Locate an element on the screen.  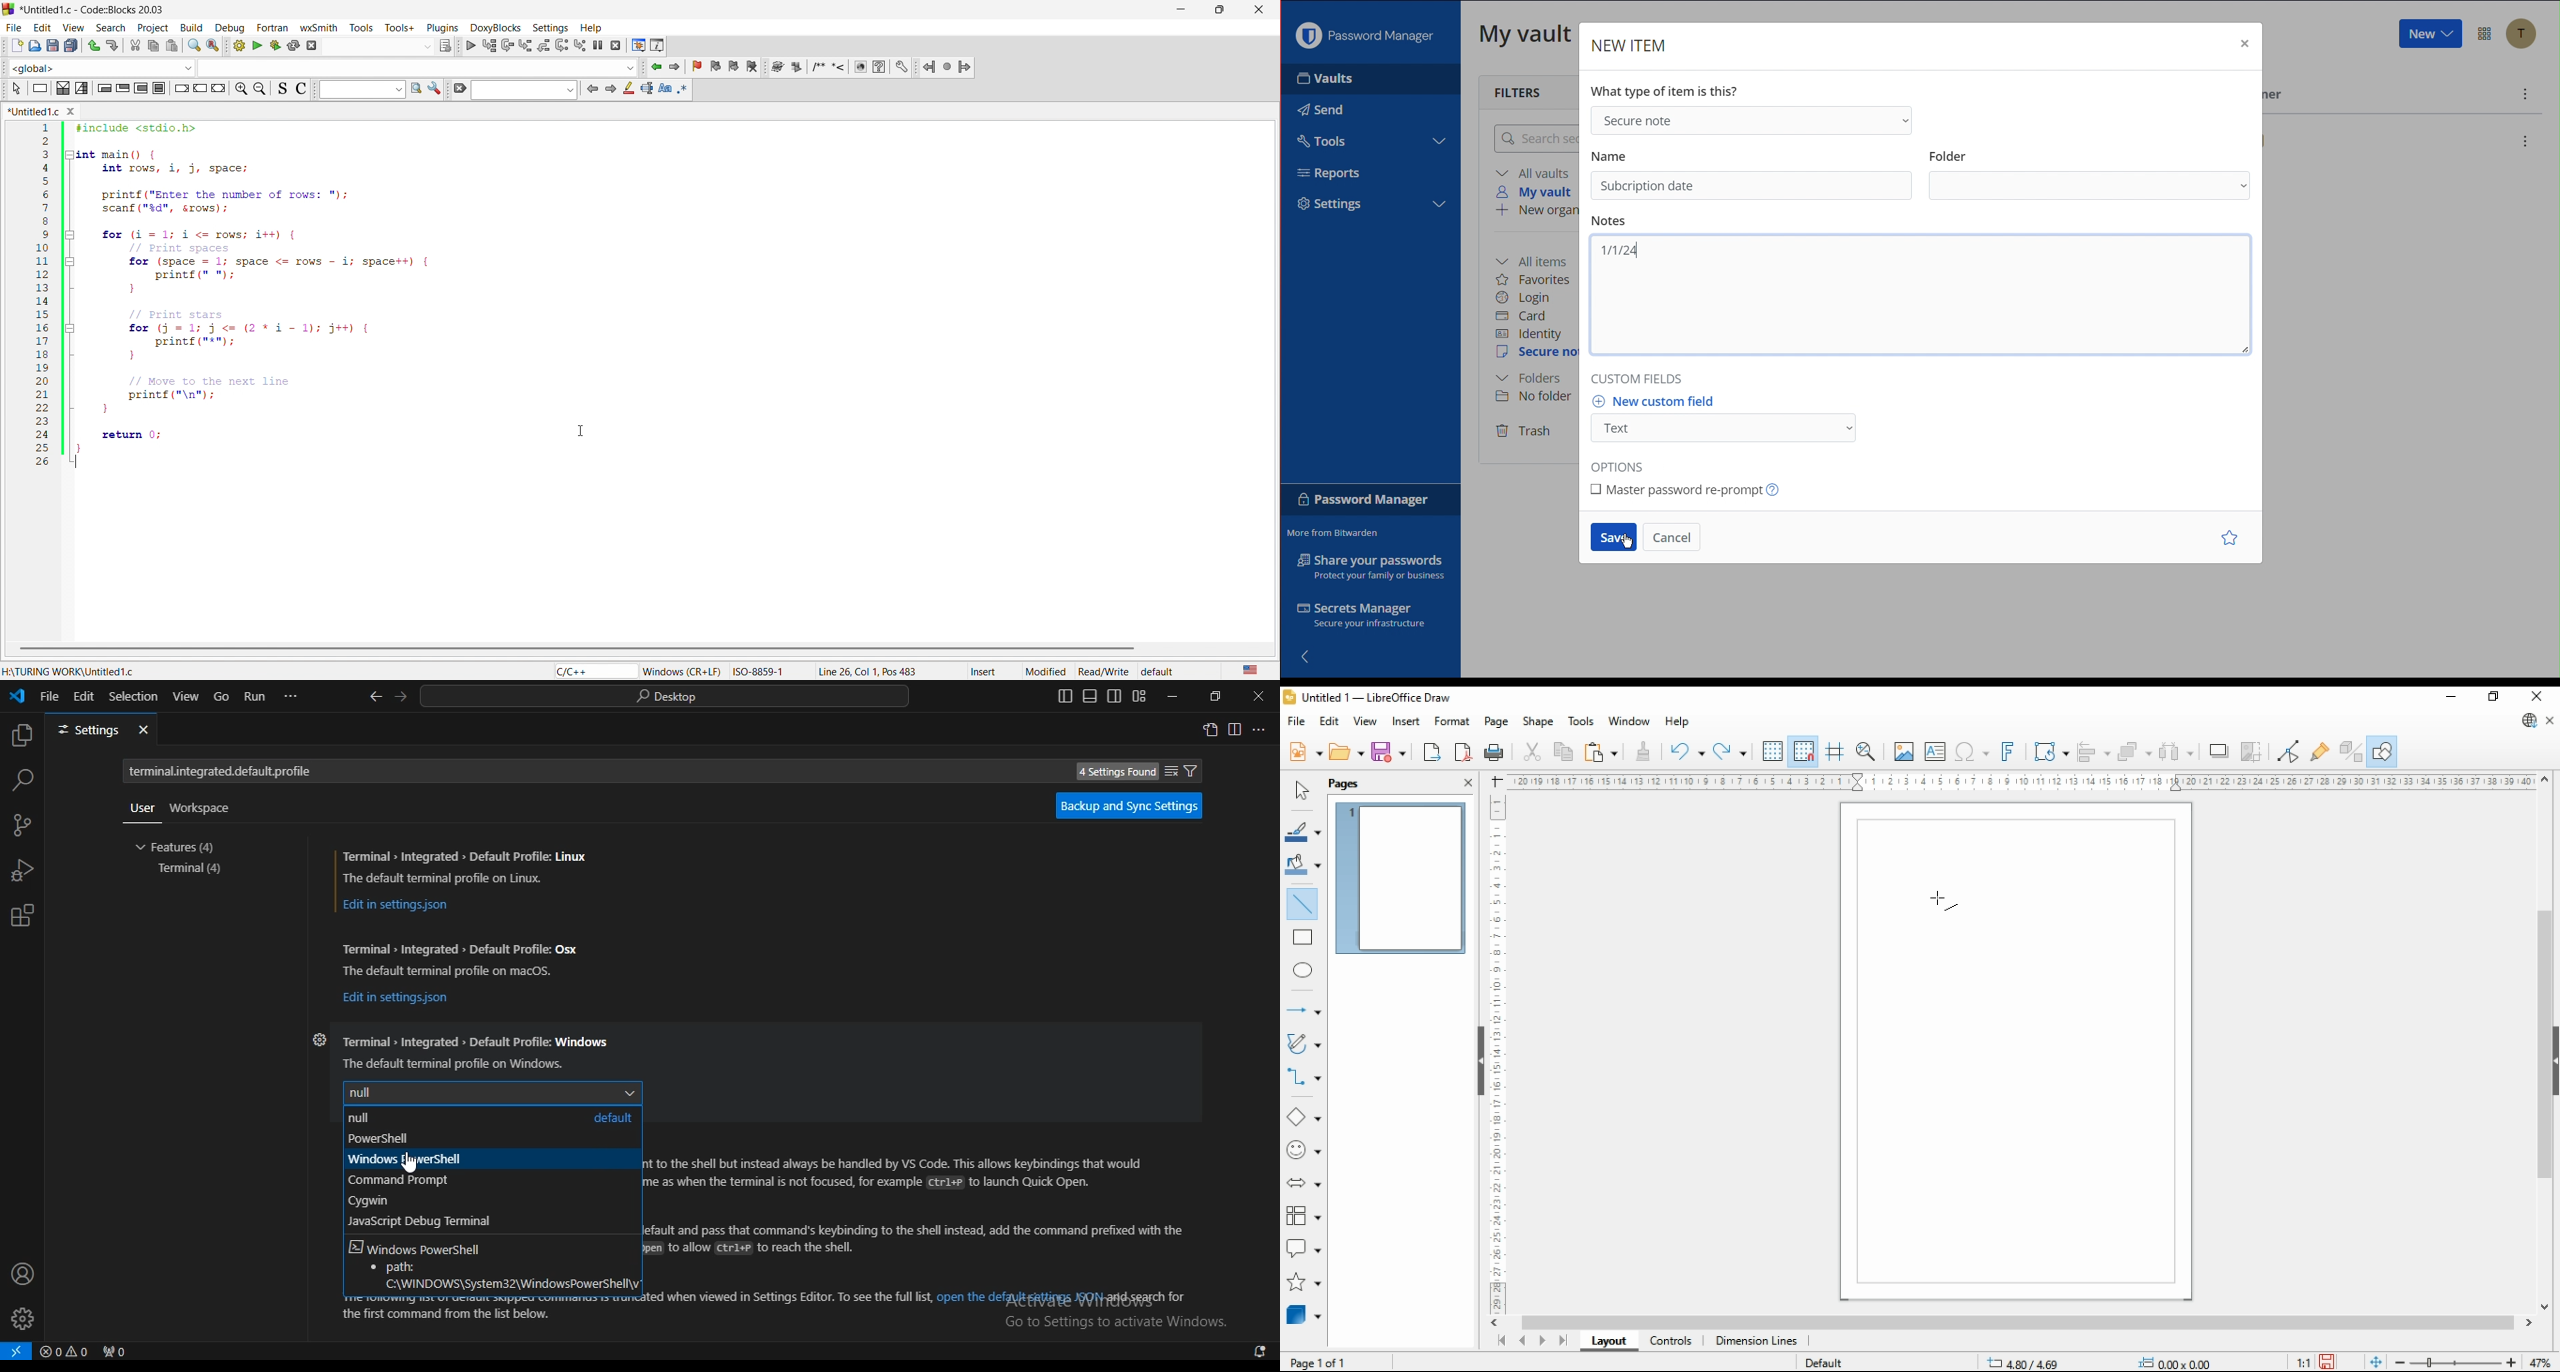
code editor is located at coordinates (280, 299).